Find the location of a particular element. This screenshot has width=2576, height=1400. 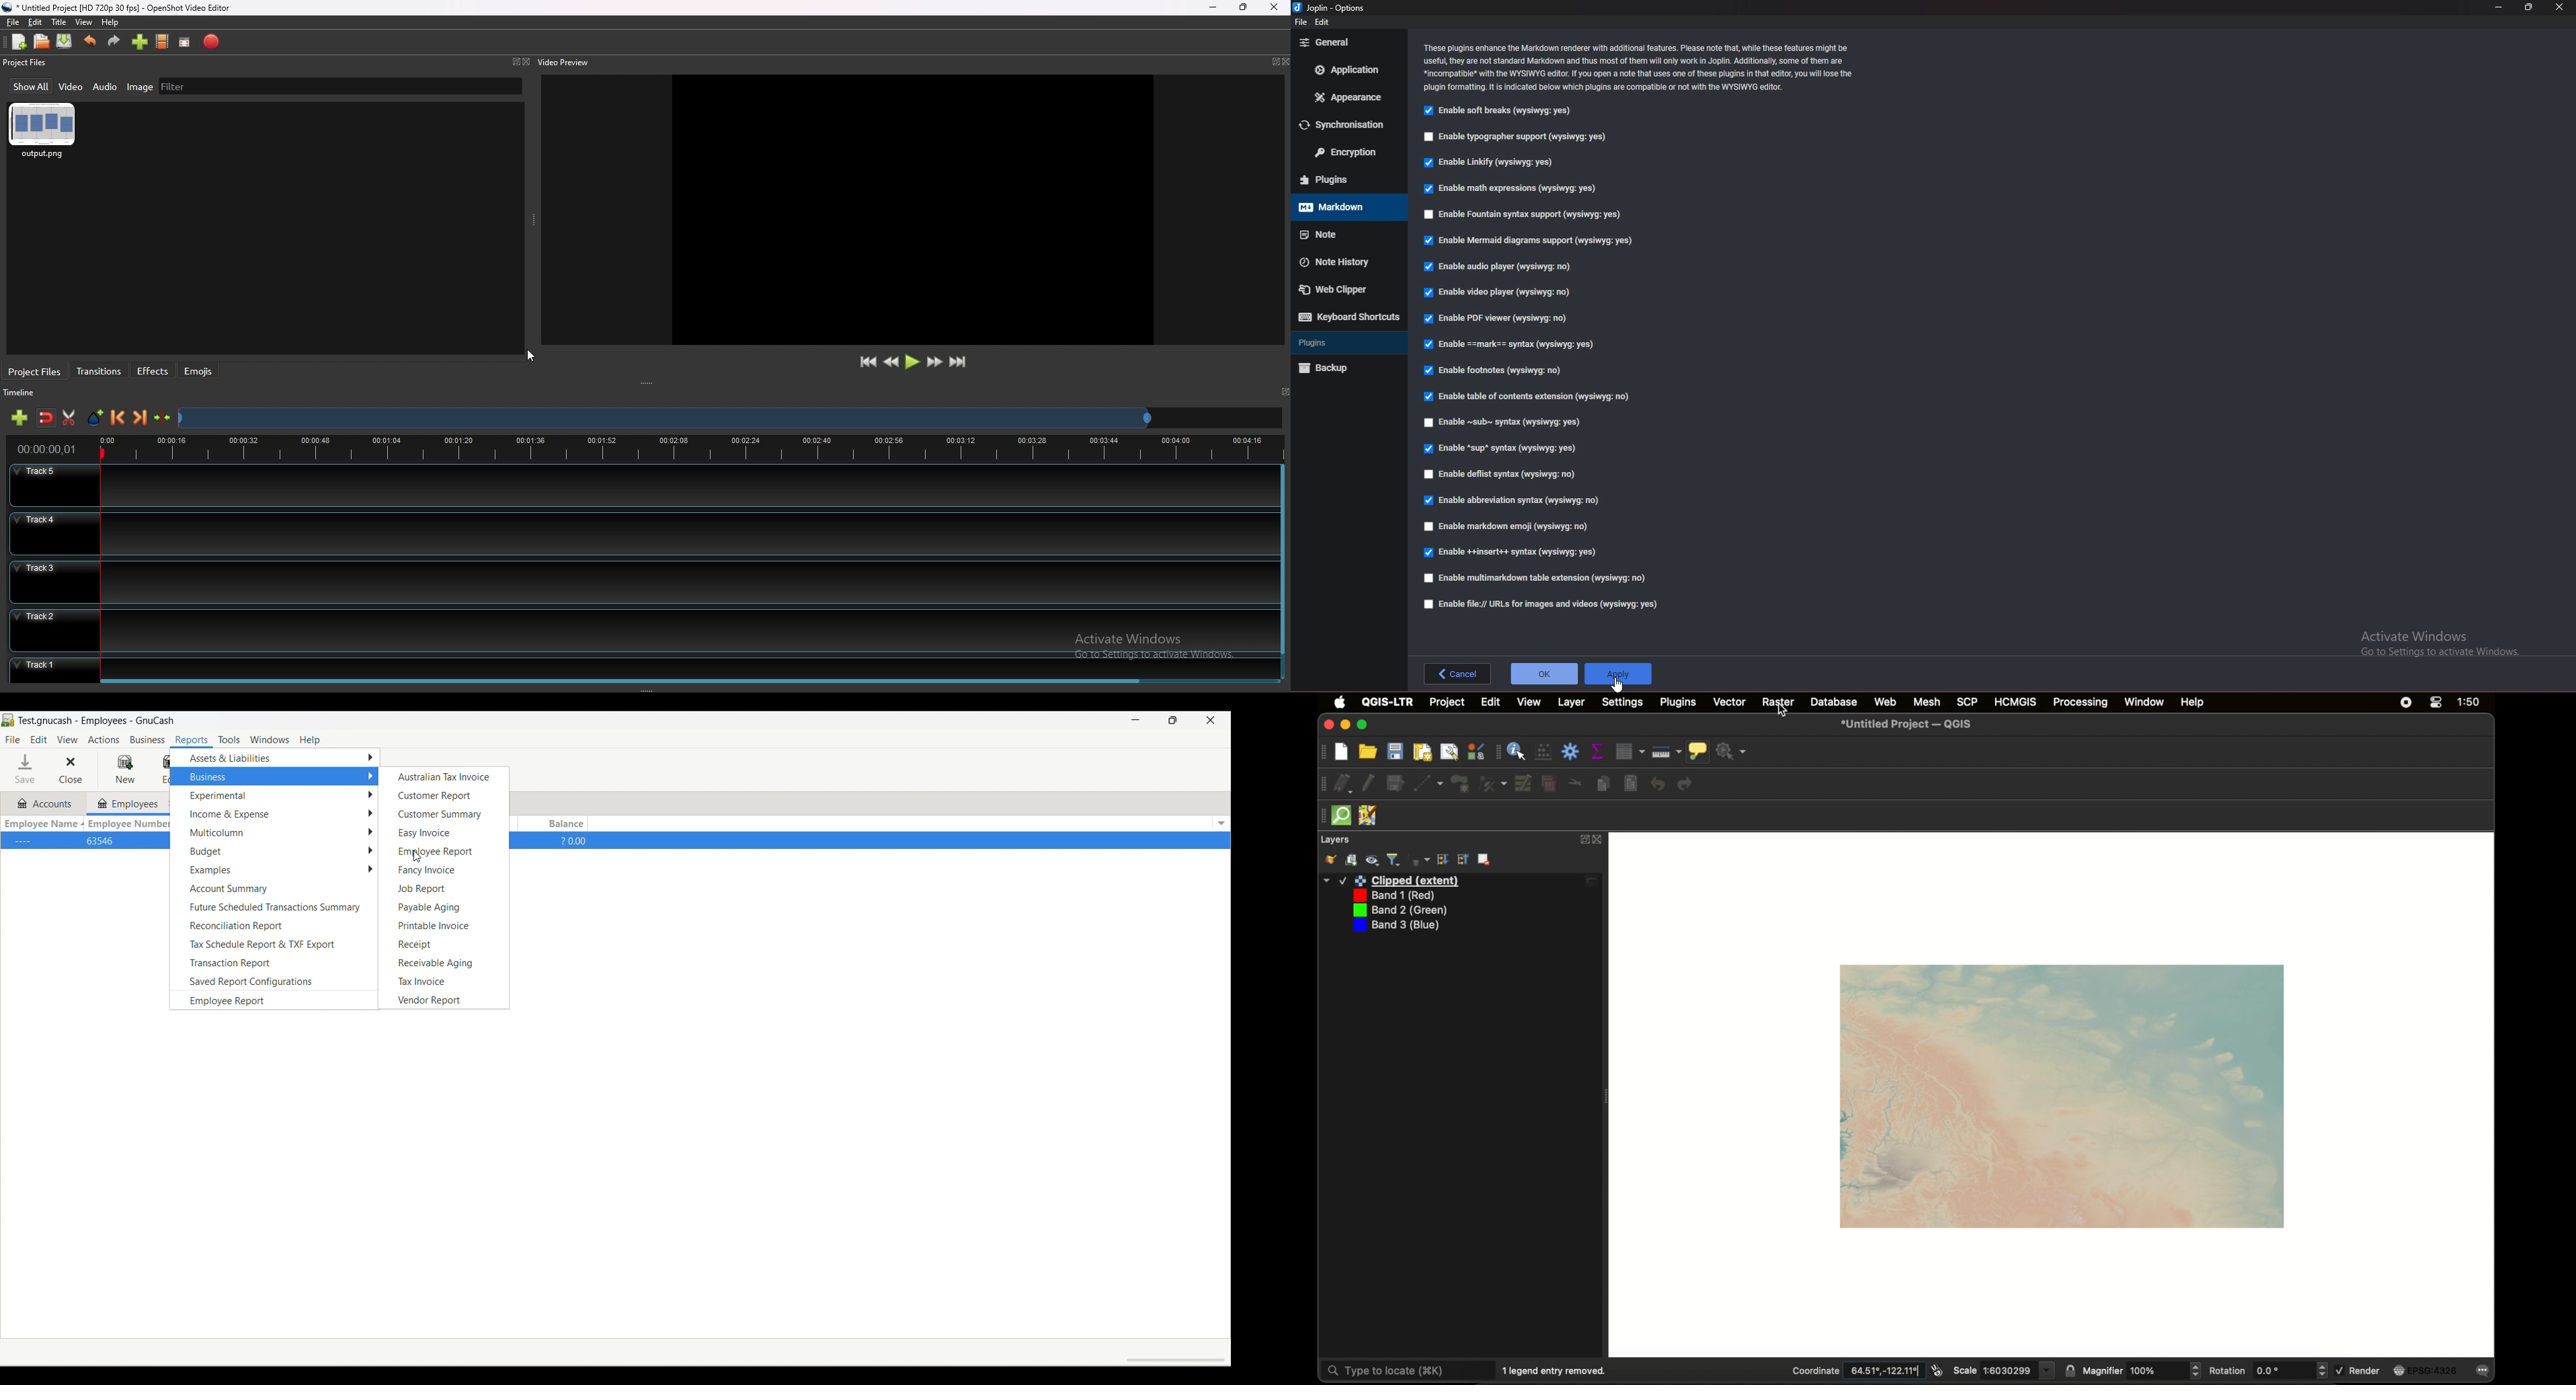

minimize is located at coordinates (2501, 7).